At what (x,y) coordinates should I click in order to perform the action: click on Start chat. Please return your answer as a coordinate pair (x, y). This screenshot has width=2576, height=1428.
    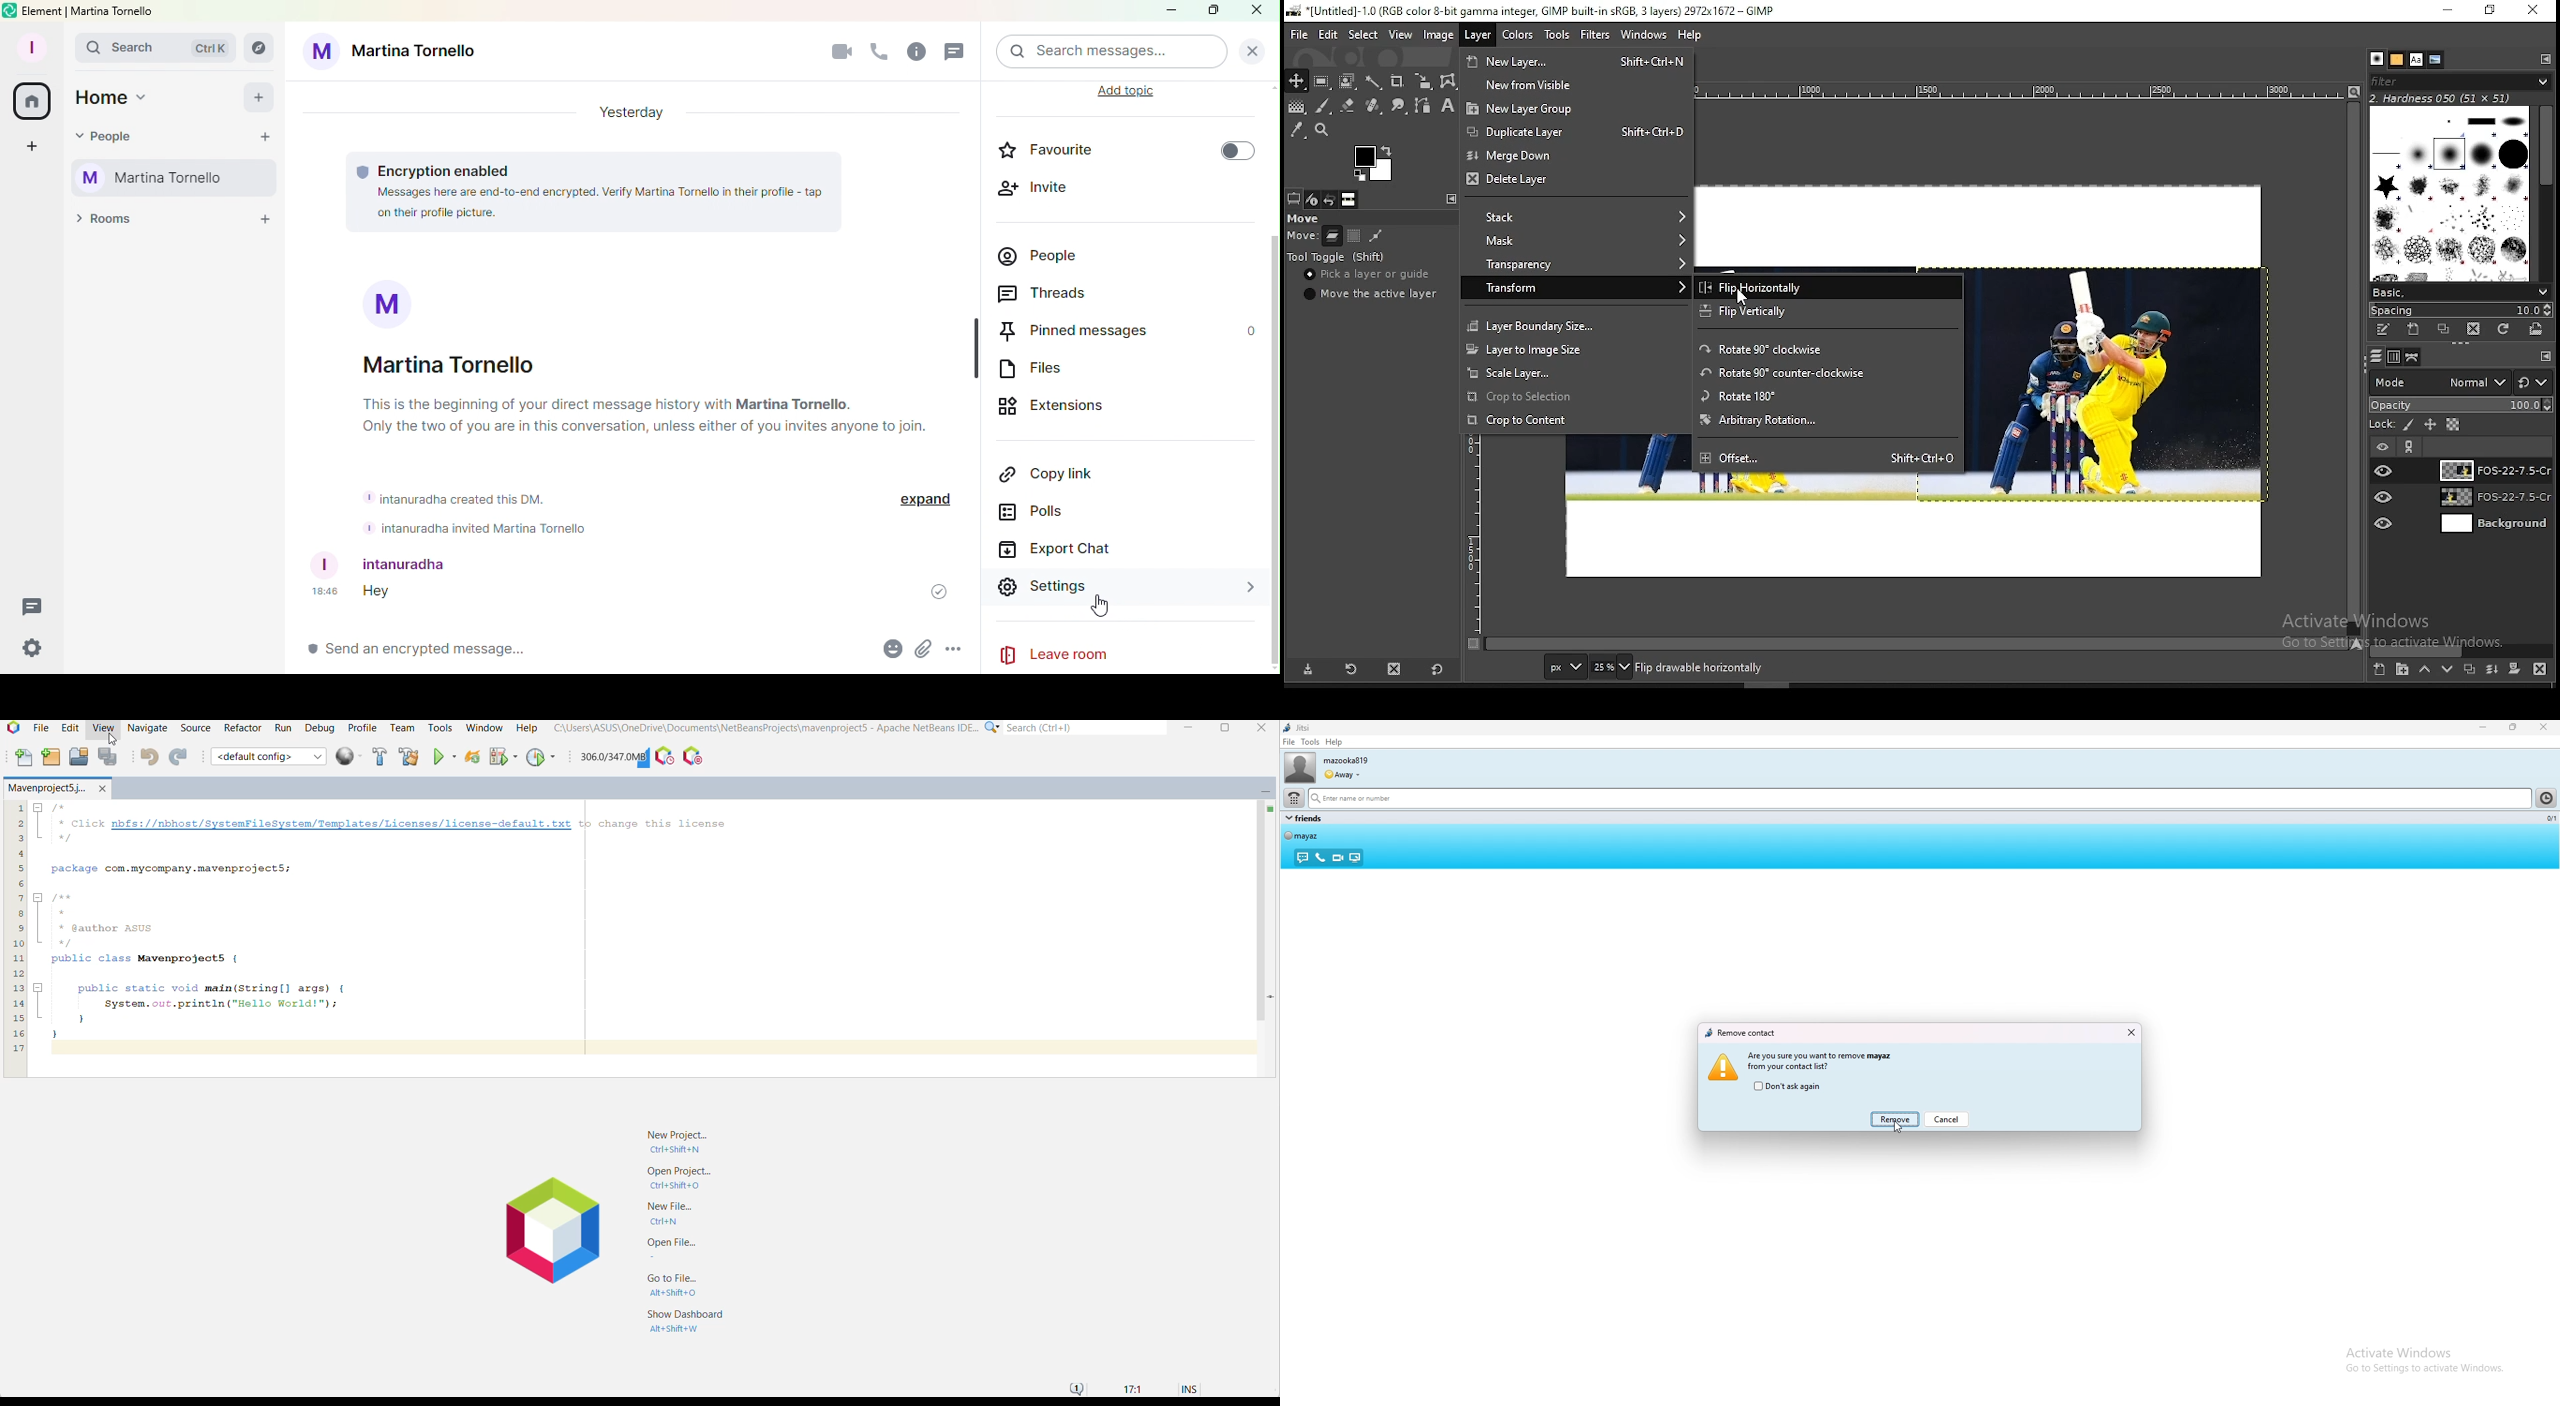
    Looking at the image, I should click on (268, 137).